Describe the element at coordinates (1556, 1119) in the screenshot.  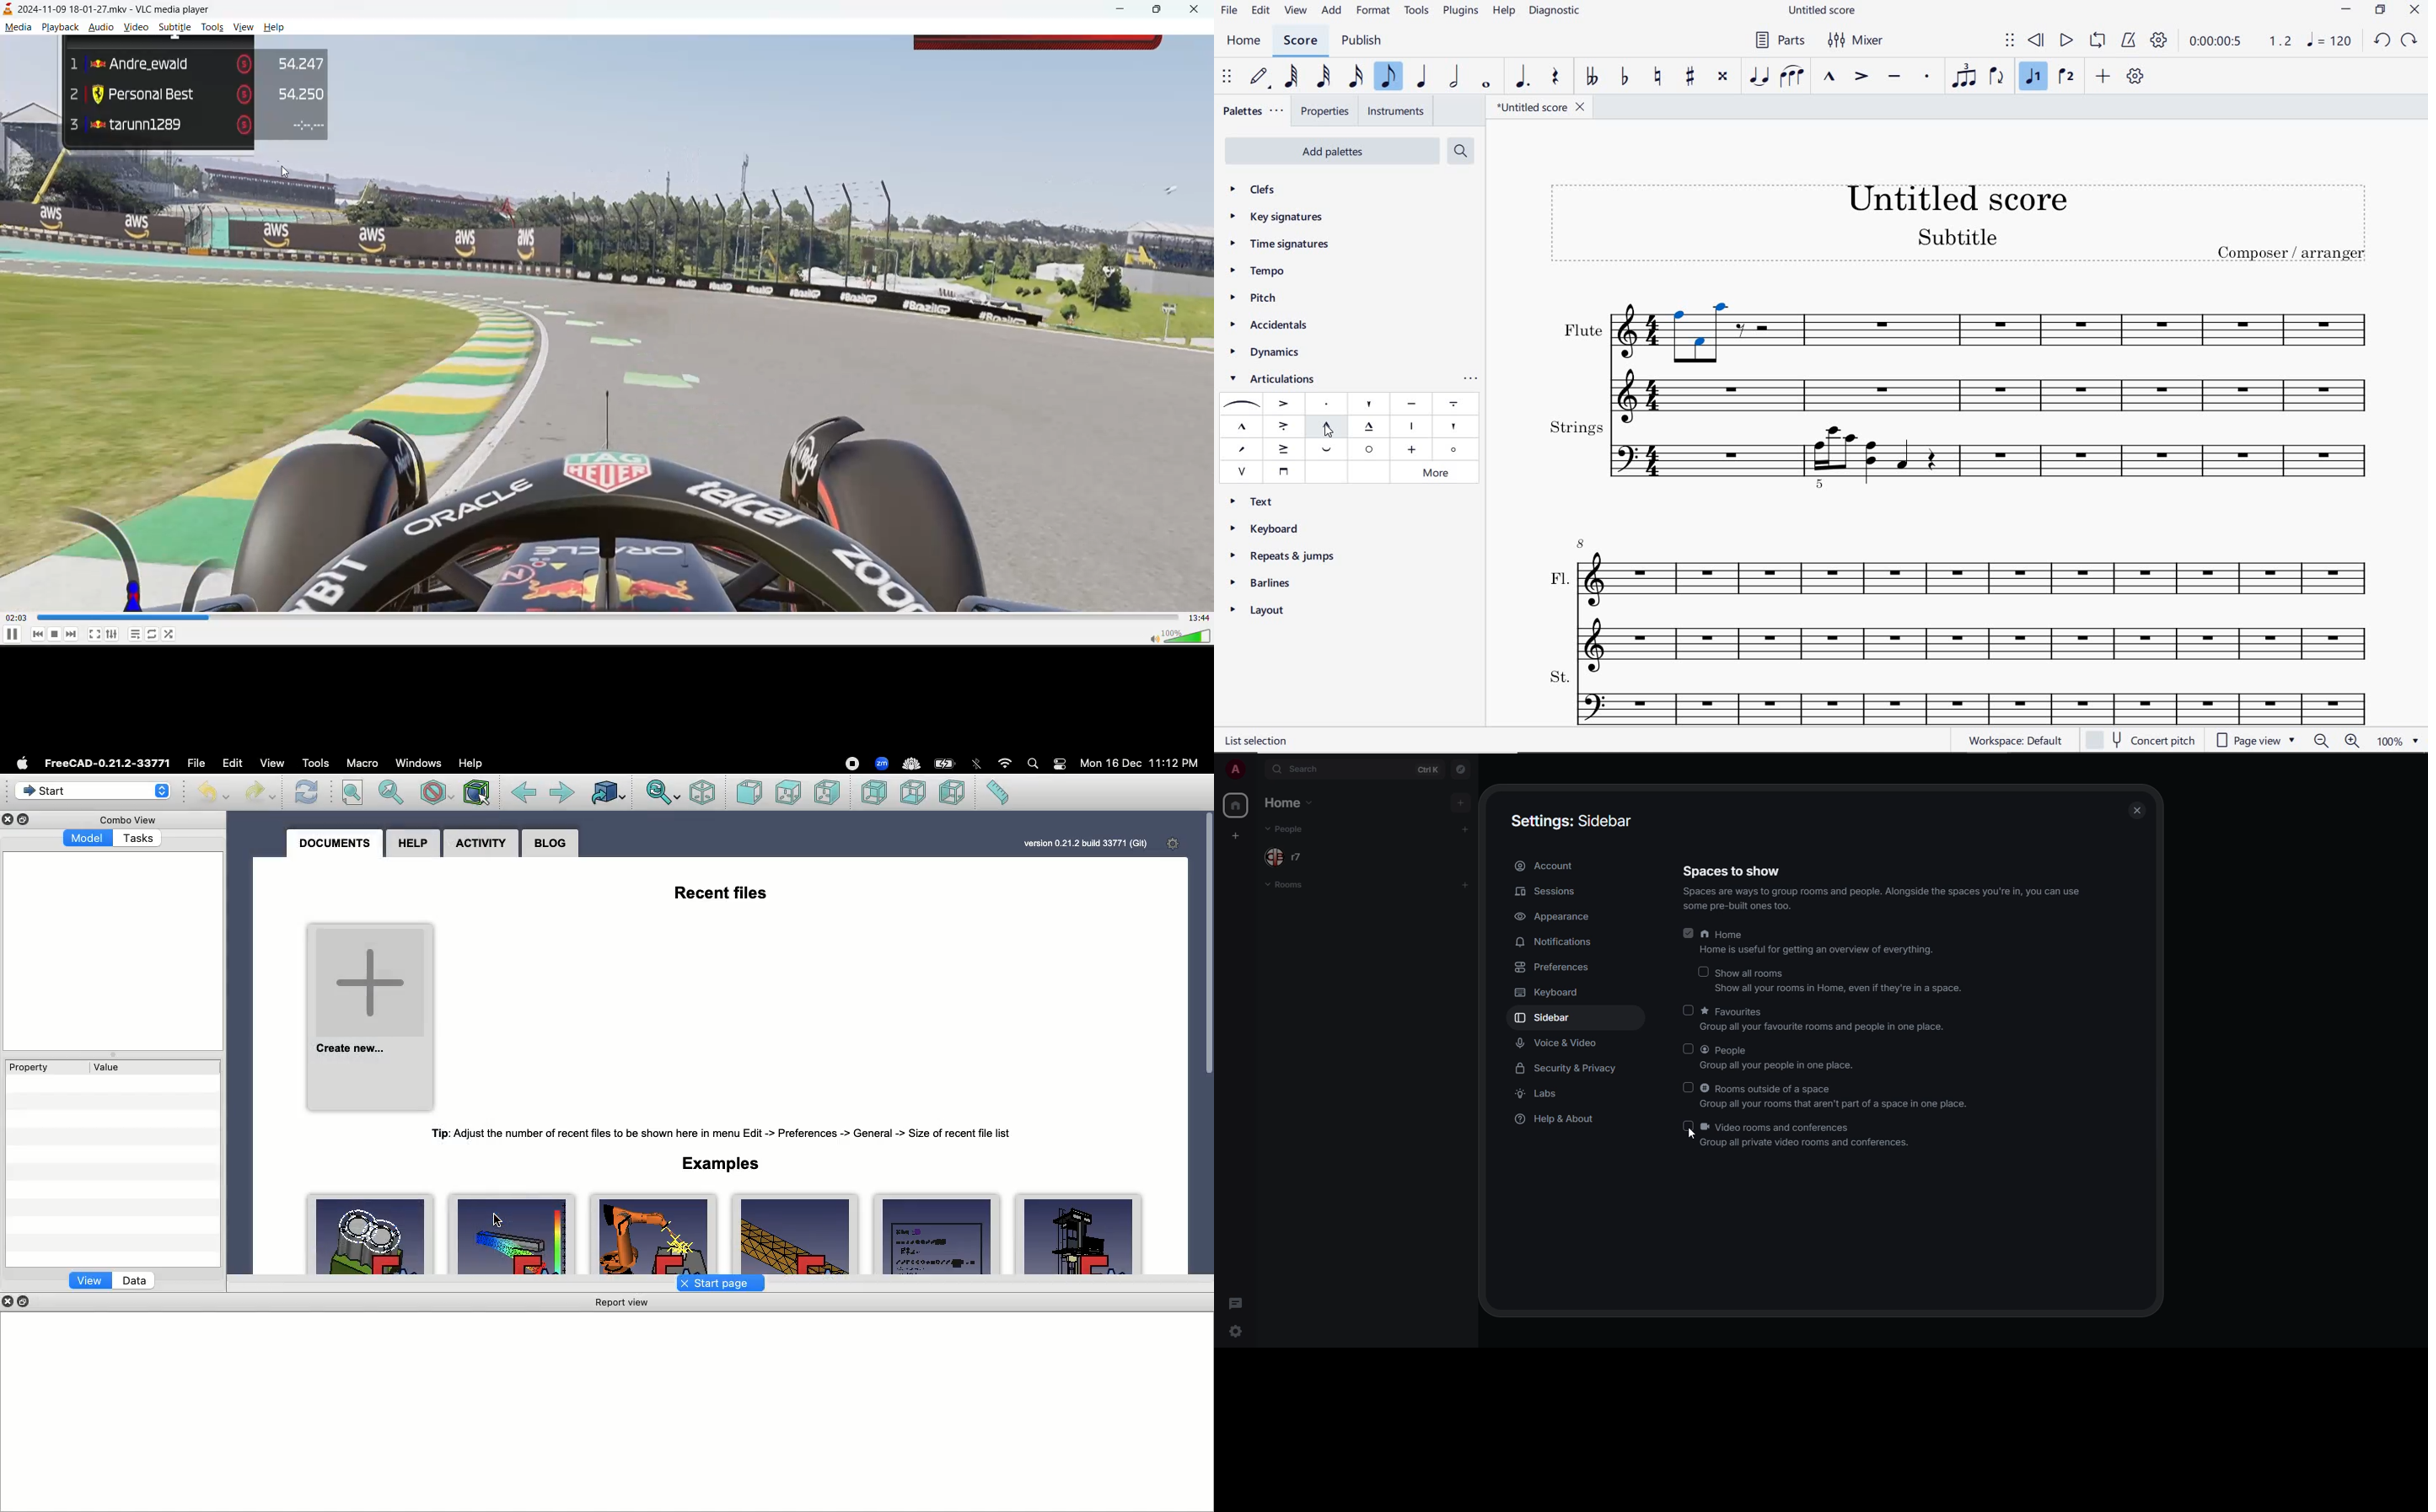
I see `help & about` at that location.